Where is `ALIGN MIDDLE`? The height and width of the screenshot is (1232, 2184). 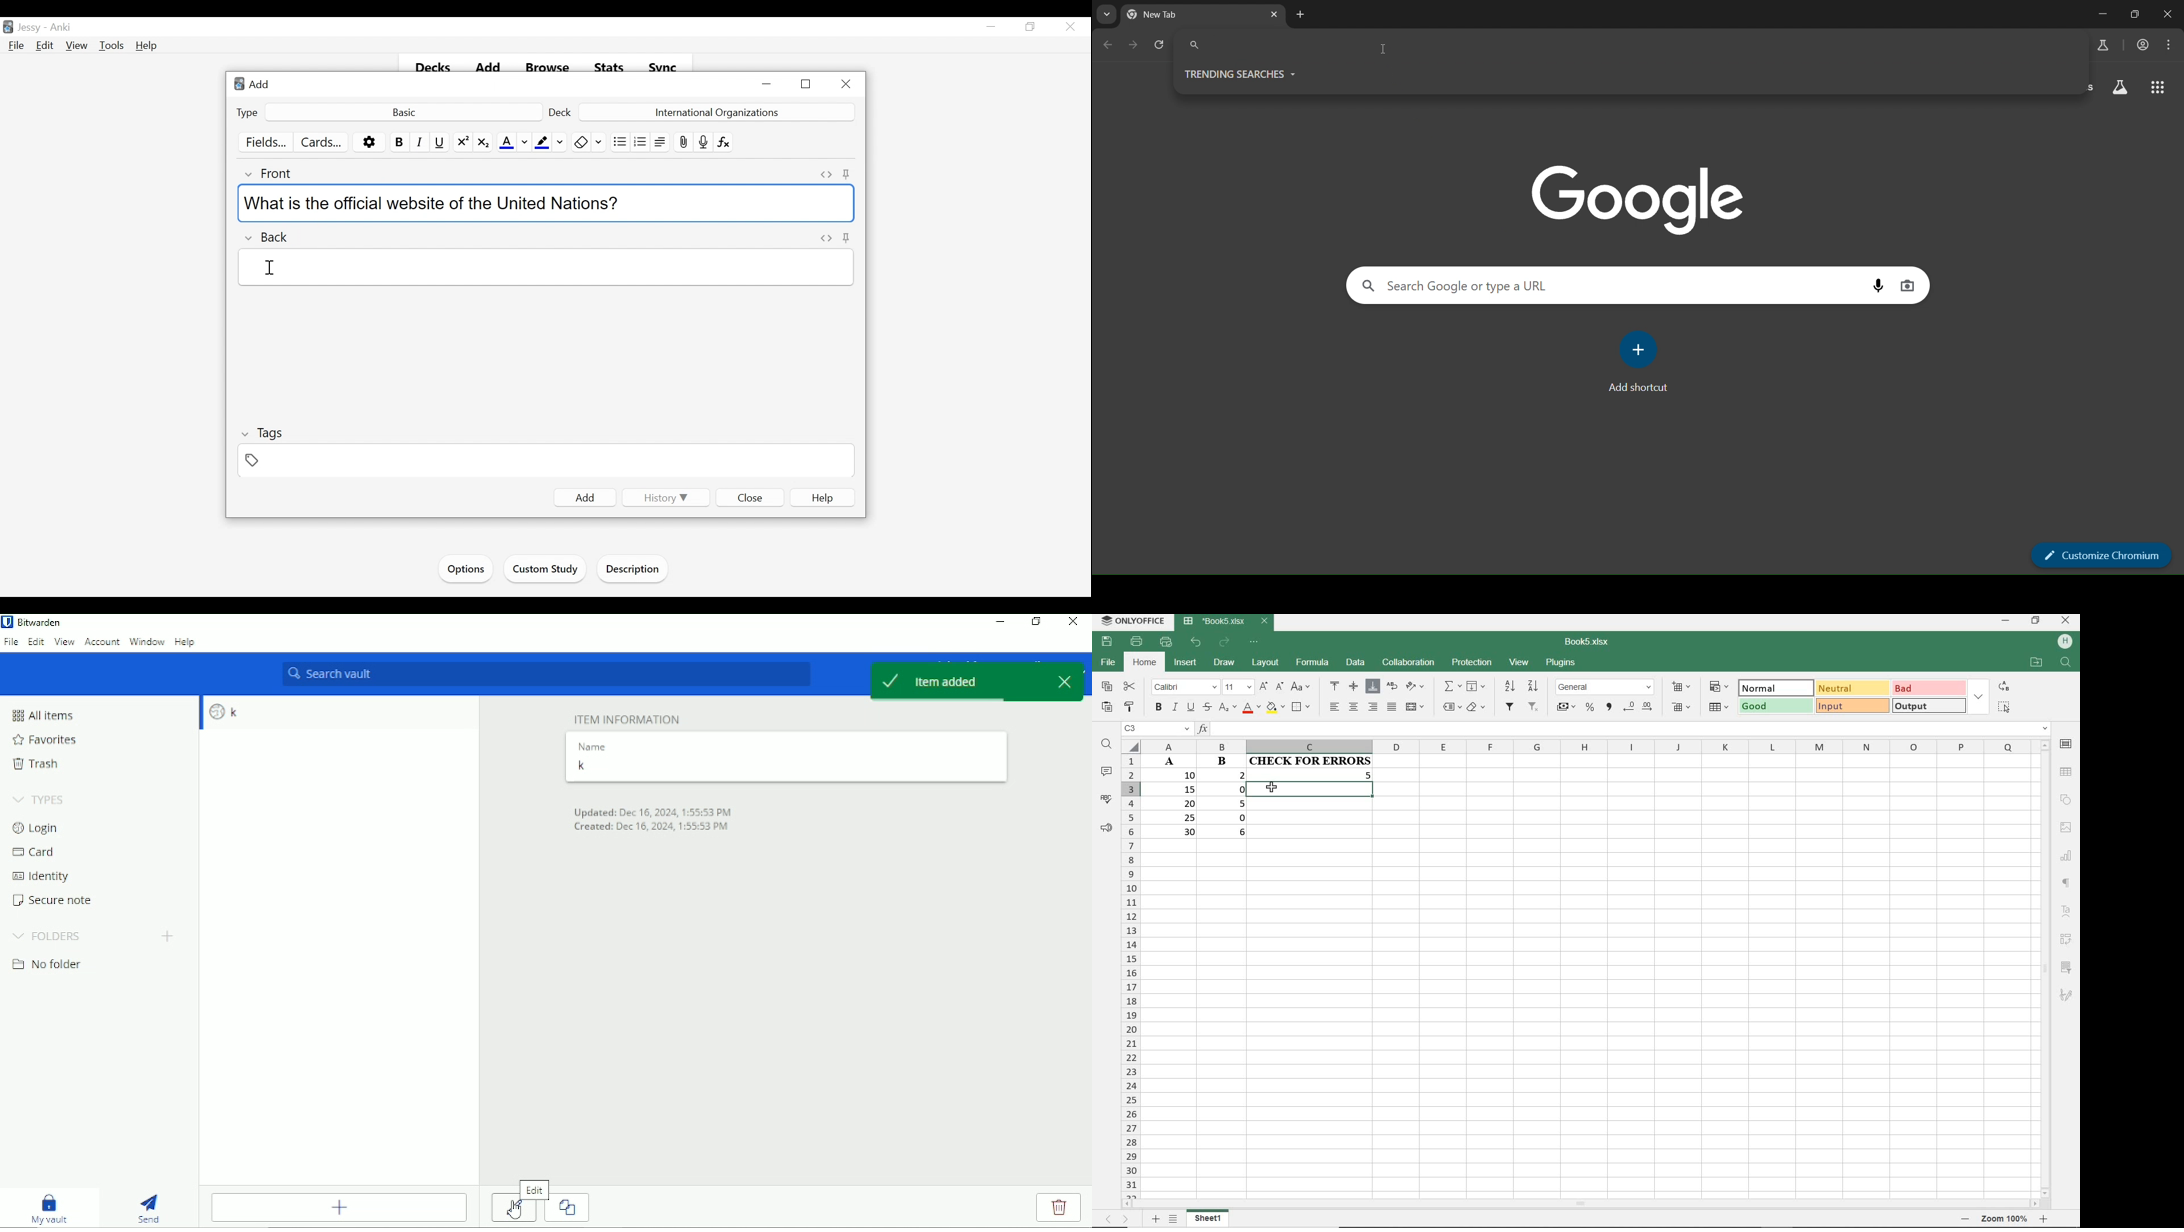 ALIGN MIDDLE is located at coordinates (1354, 688).